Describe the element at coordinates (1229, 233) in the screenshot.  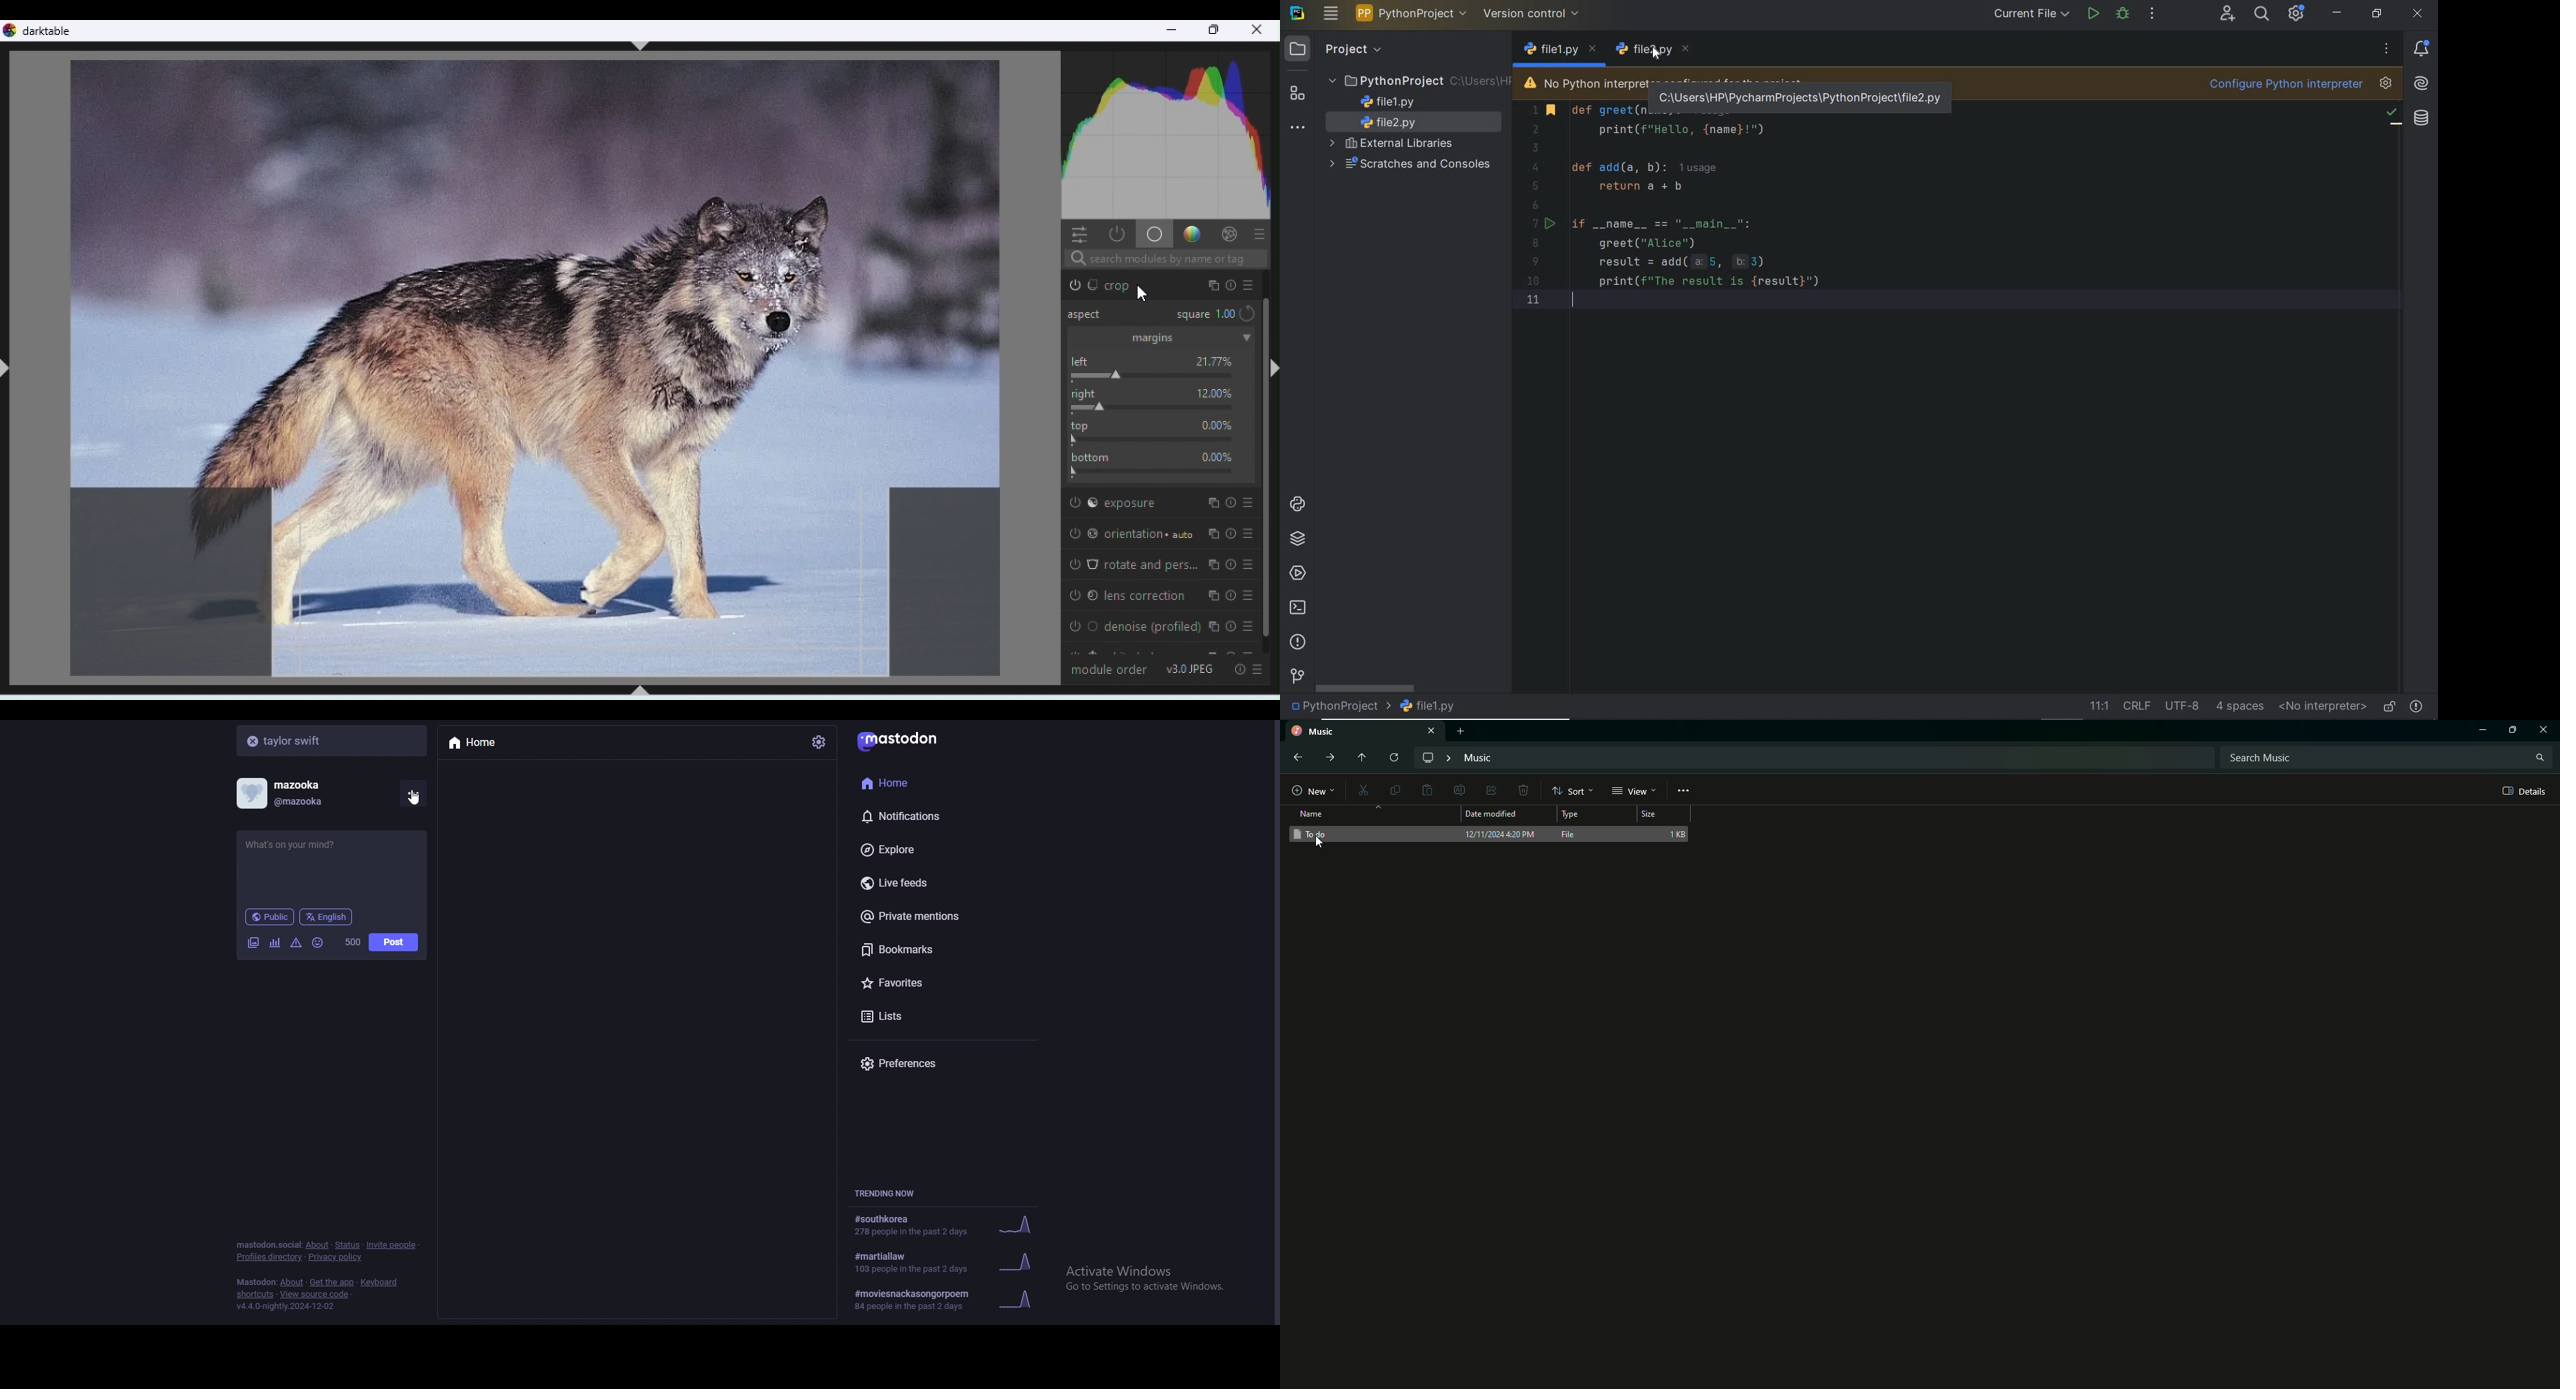
I see `Effects` at that location.